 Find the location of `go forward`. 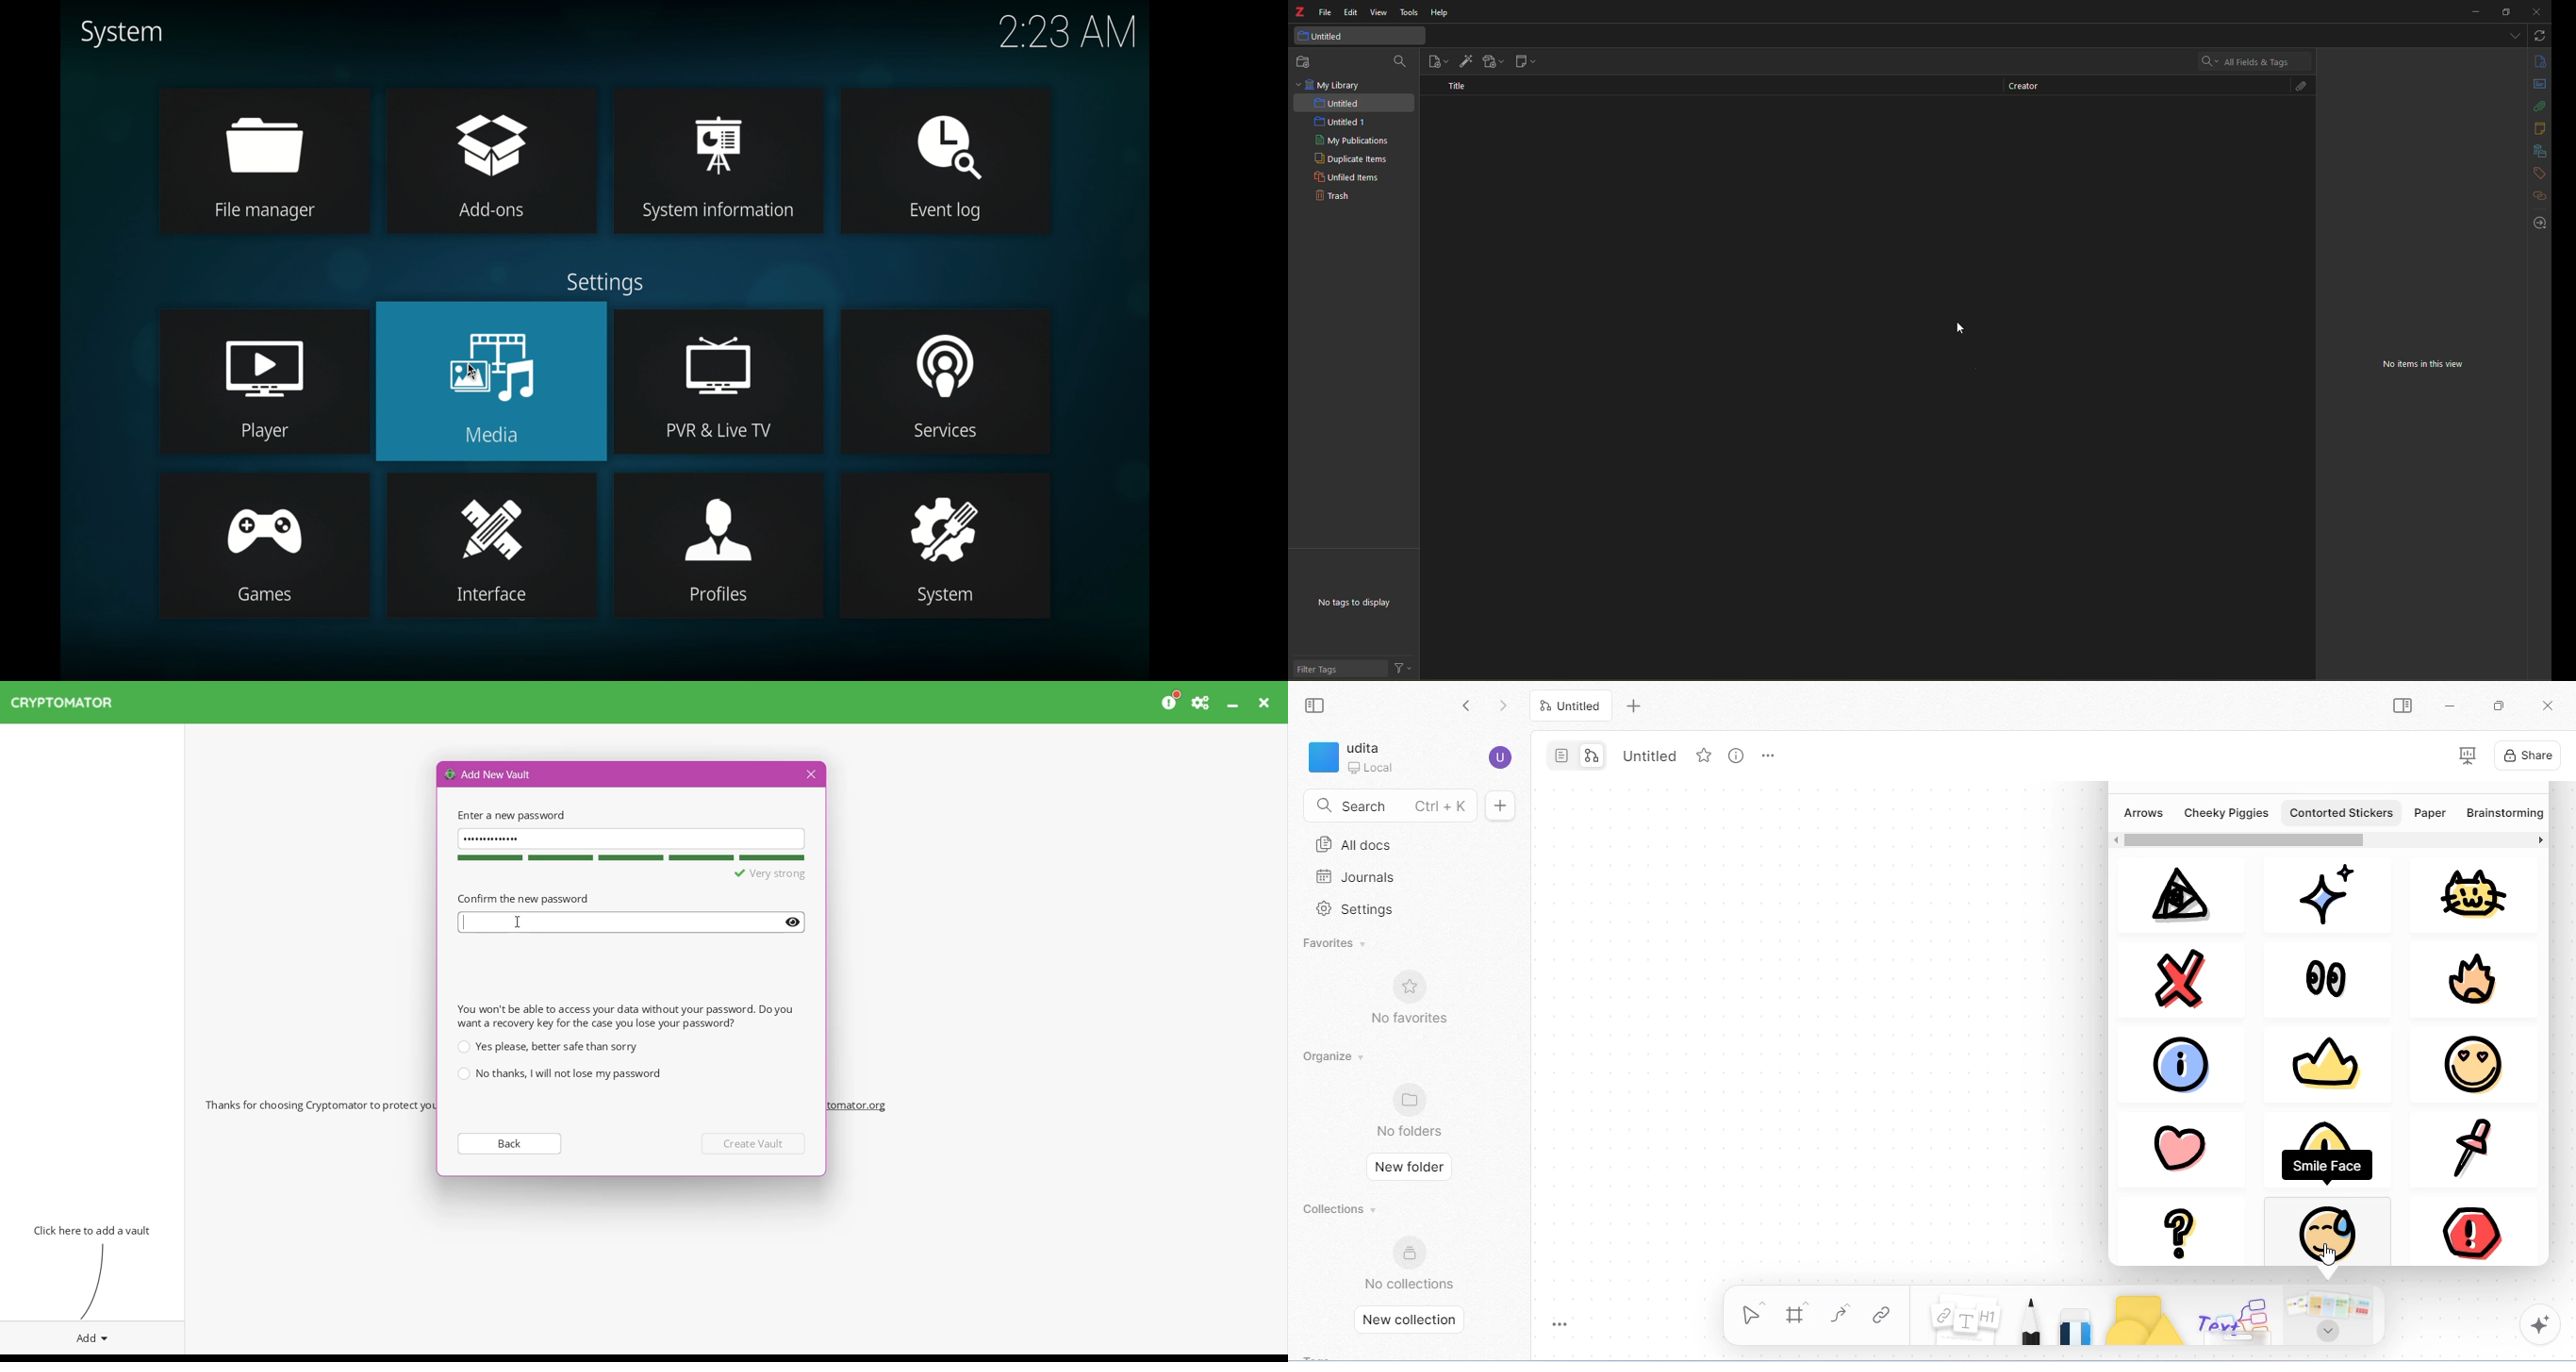

go forward is located at coordinates (1503, 706).